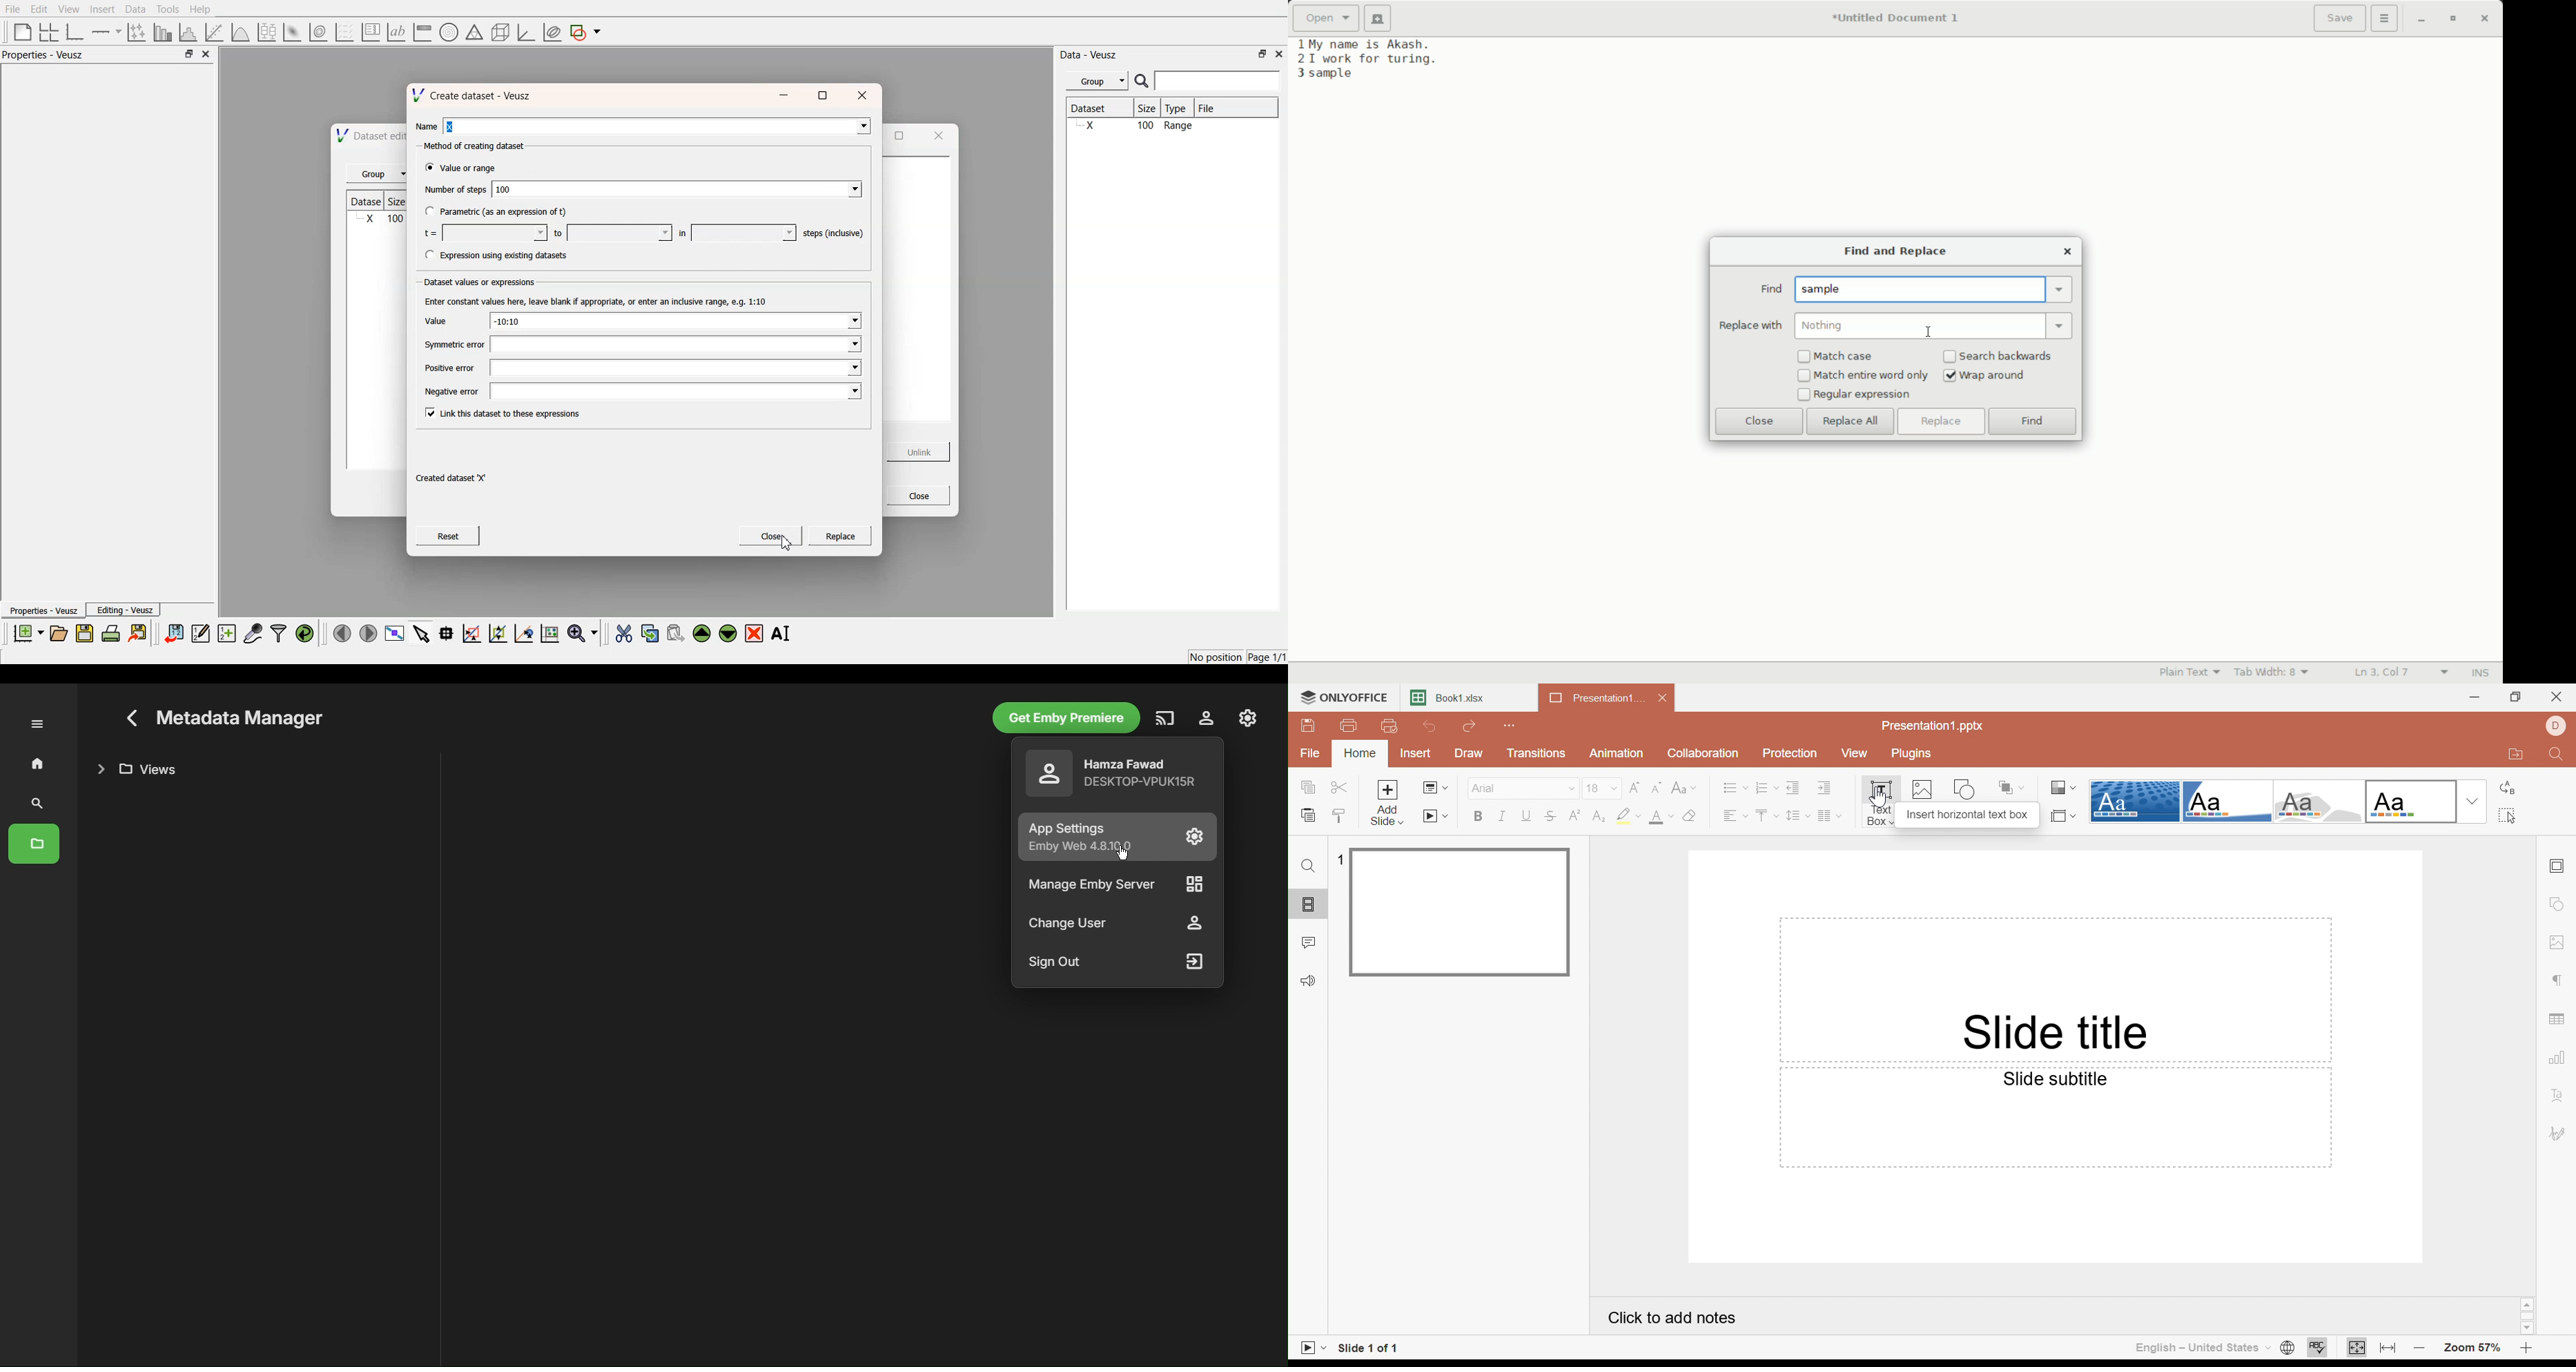 This screenshot has height=1372, width=2576. I want to click on Slide title, so click(2061, 1032).